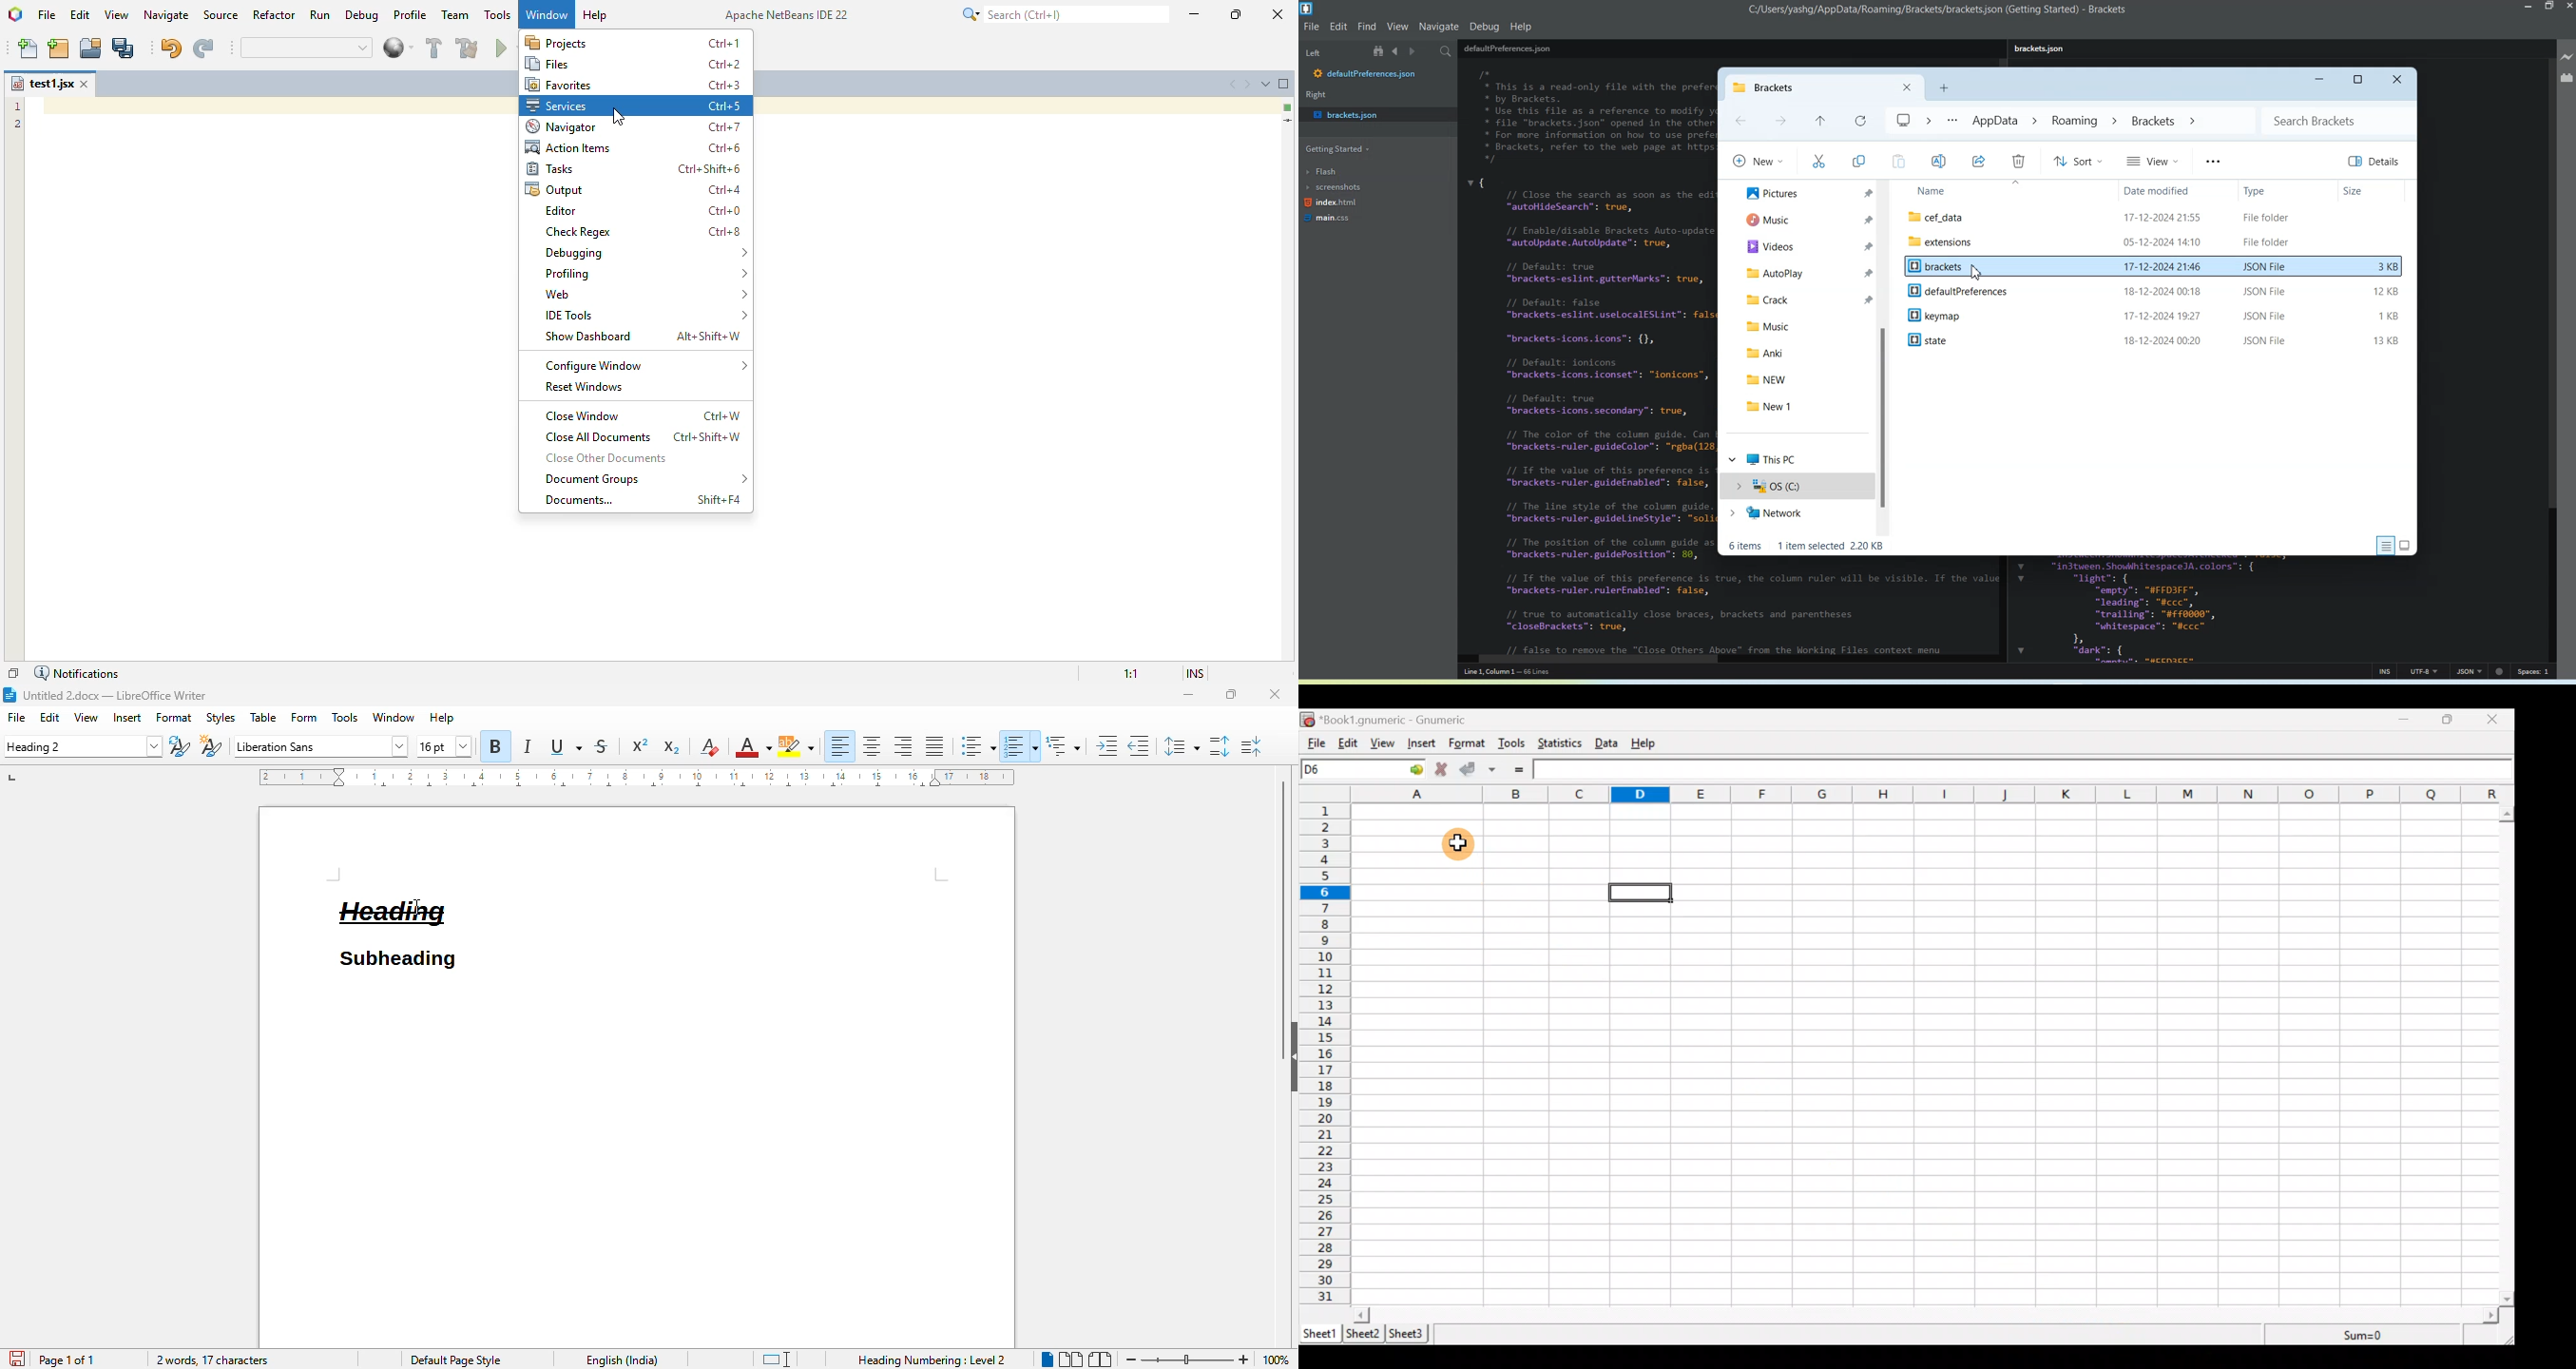 This screenshot has height=1372, width=2576. What do you see at coordinates (2360, 80) in the screenshot?
I see `Maximize` at bounding box center [2360, 80].